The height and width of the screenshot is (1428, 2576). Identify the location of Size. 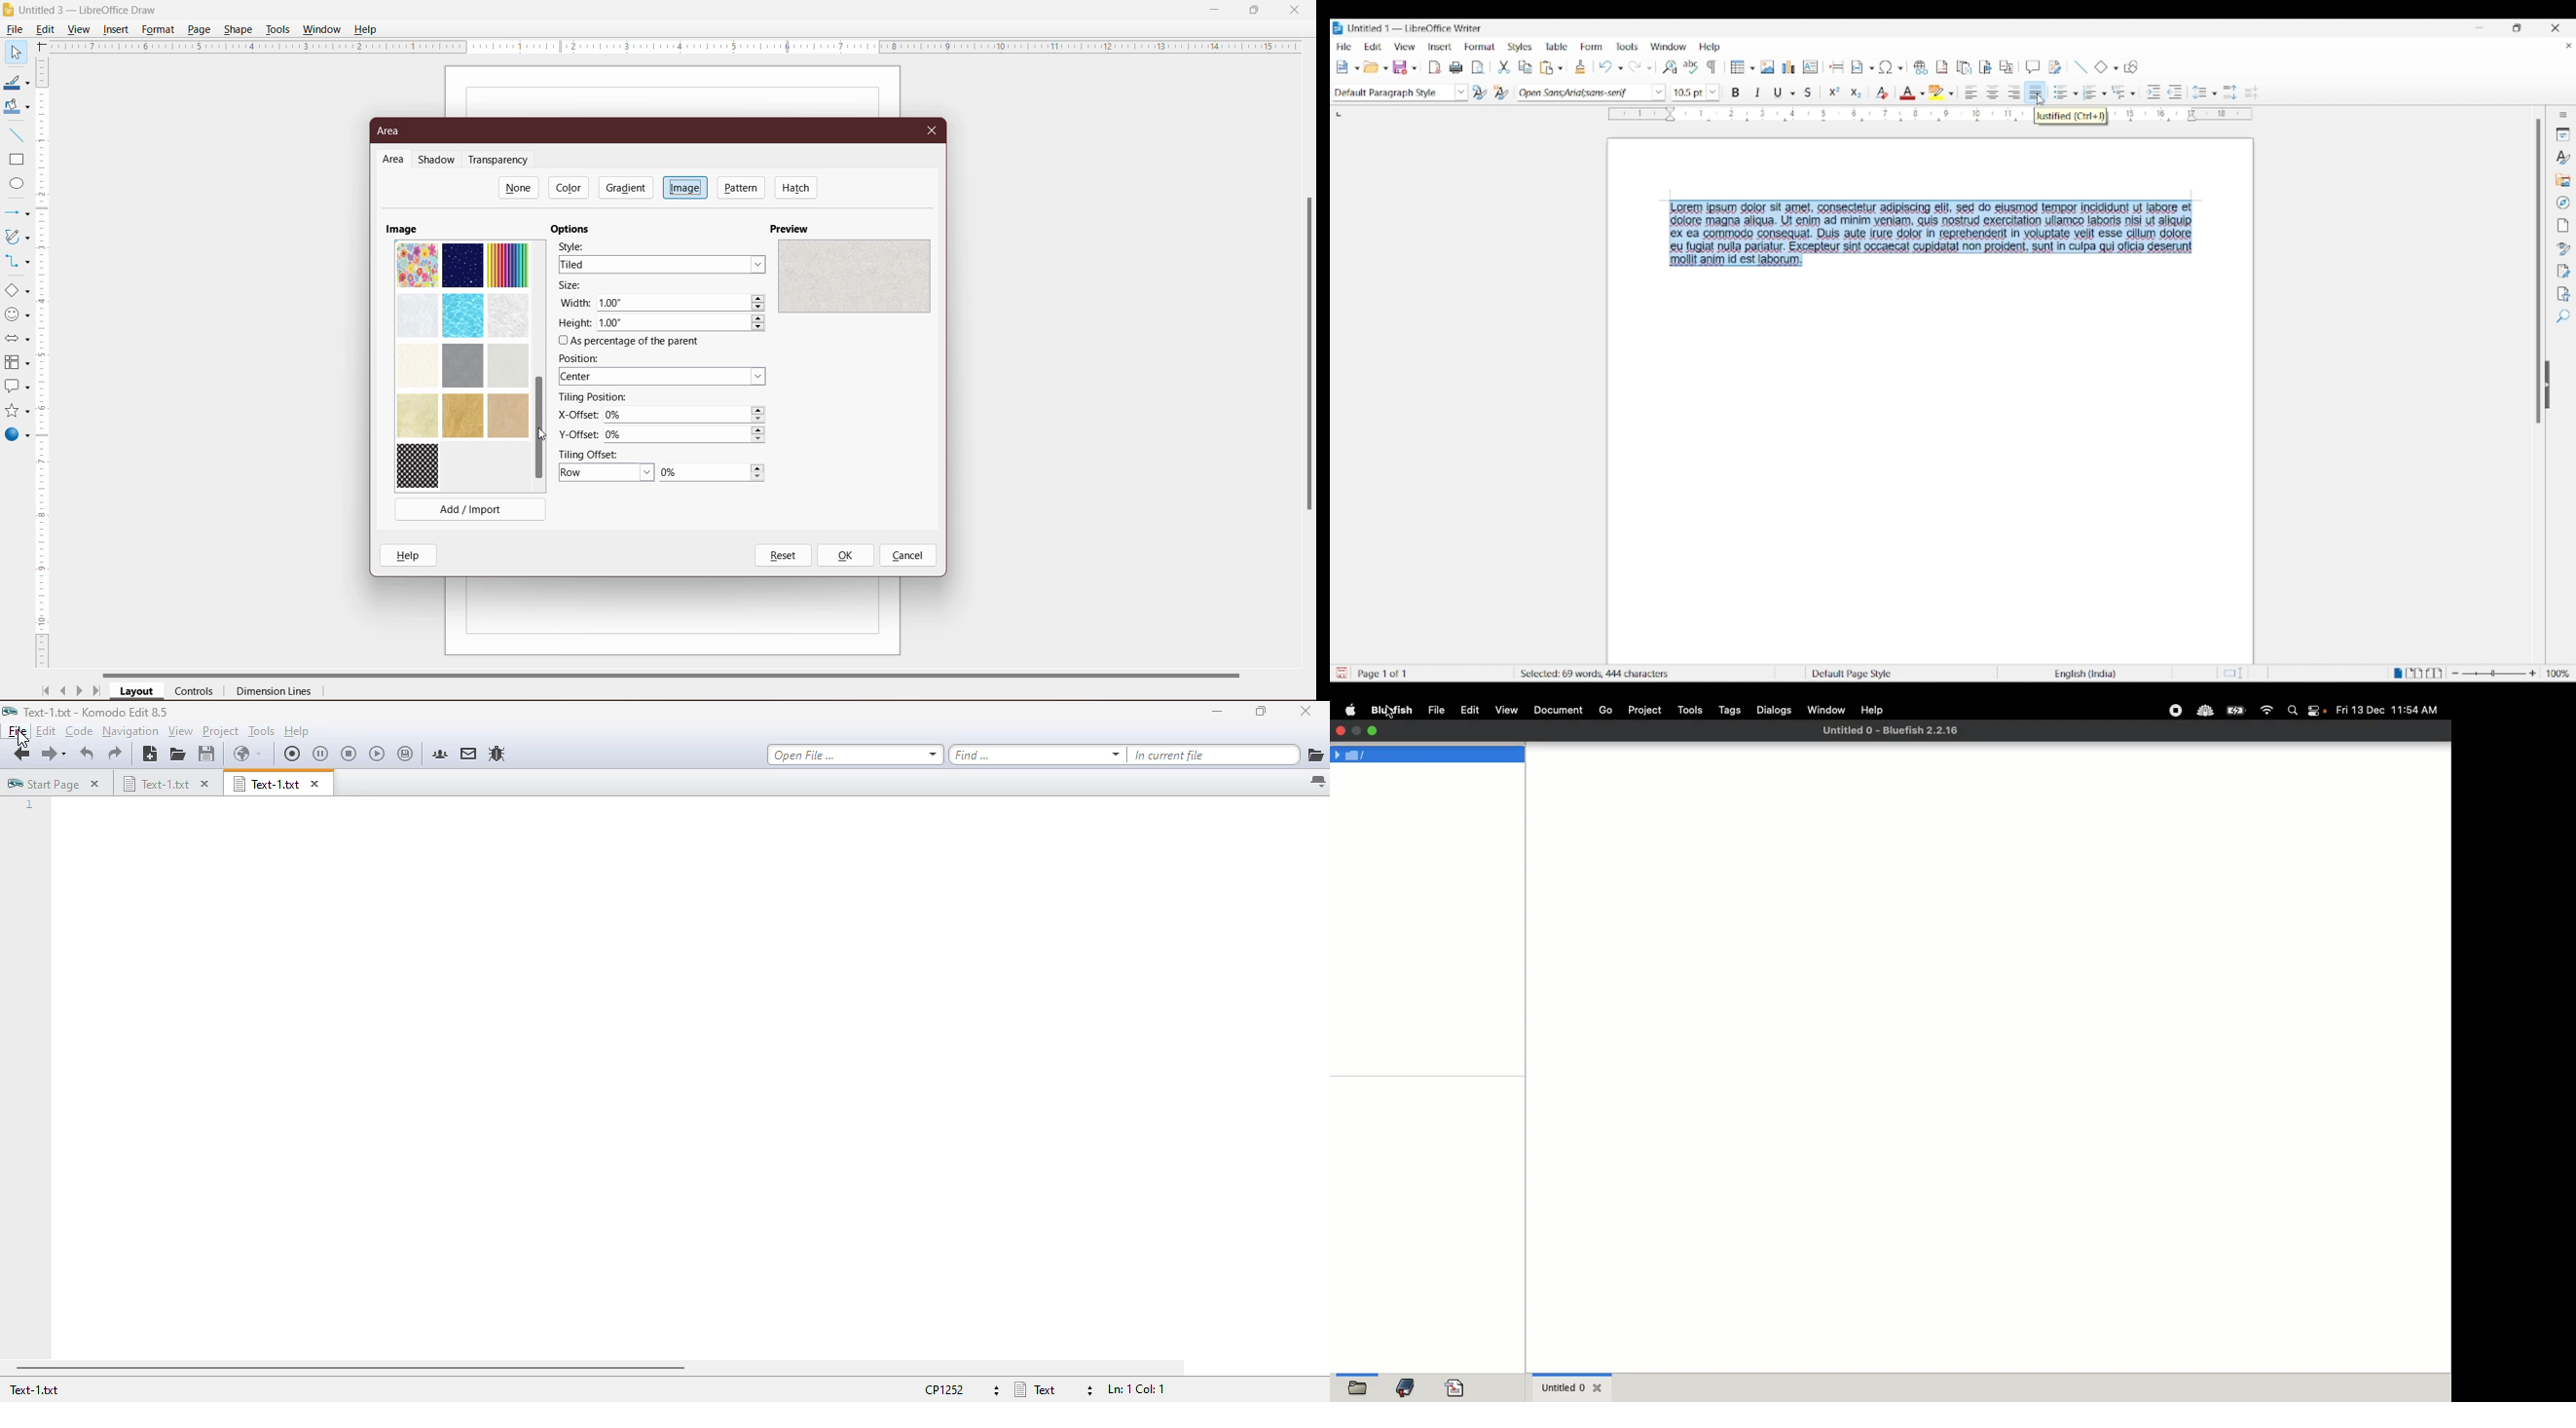
(575, 286).